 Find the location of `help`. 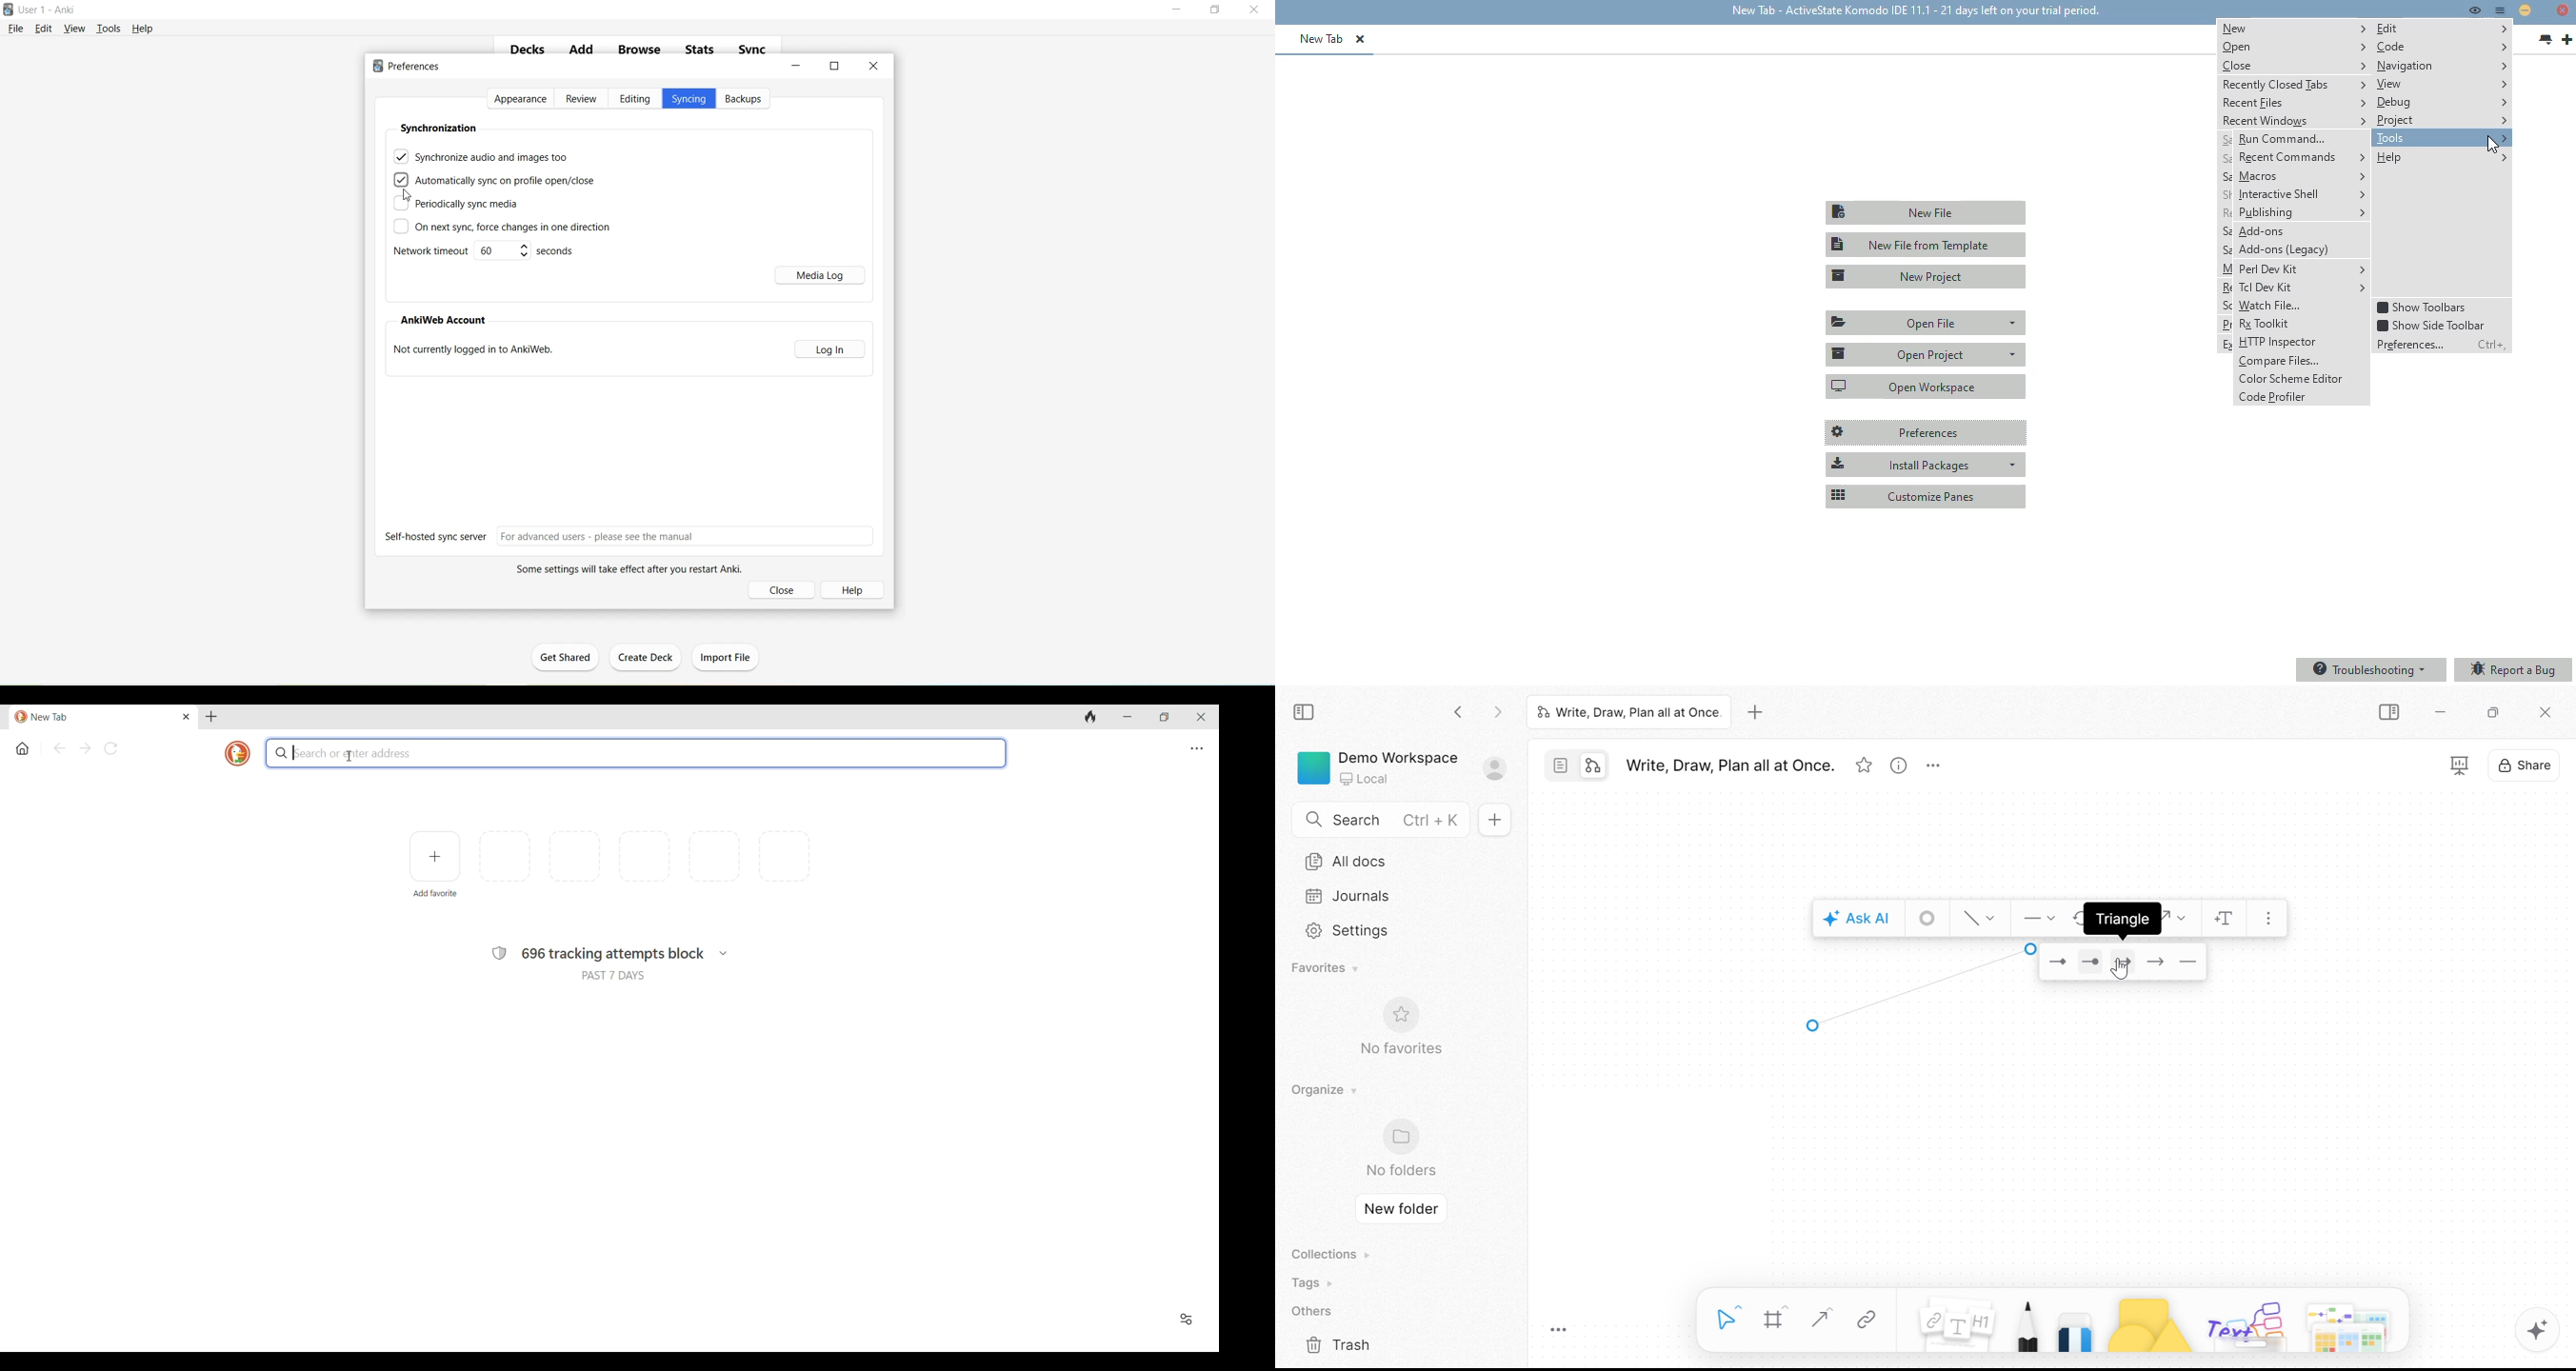

help is located at coordinates (2441, 157).